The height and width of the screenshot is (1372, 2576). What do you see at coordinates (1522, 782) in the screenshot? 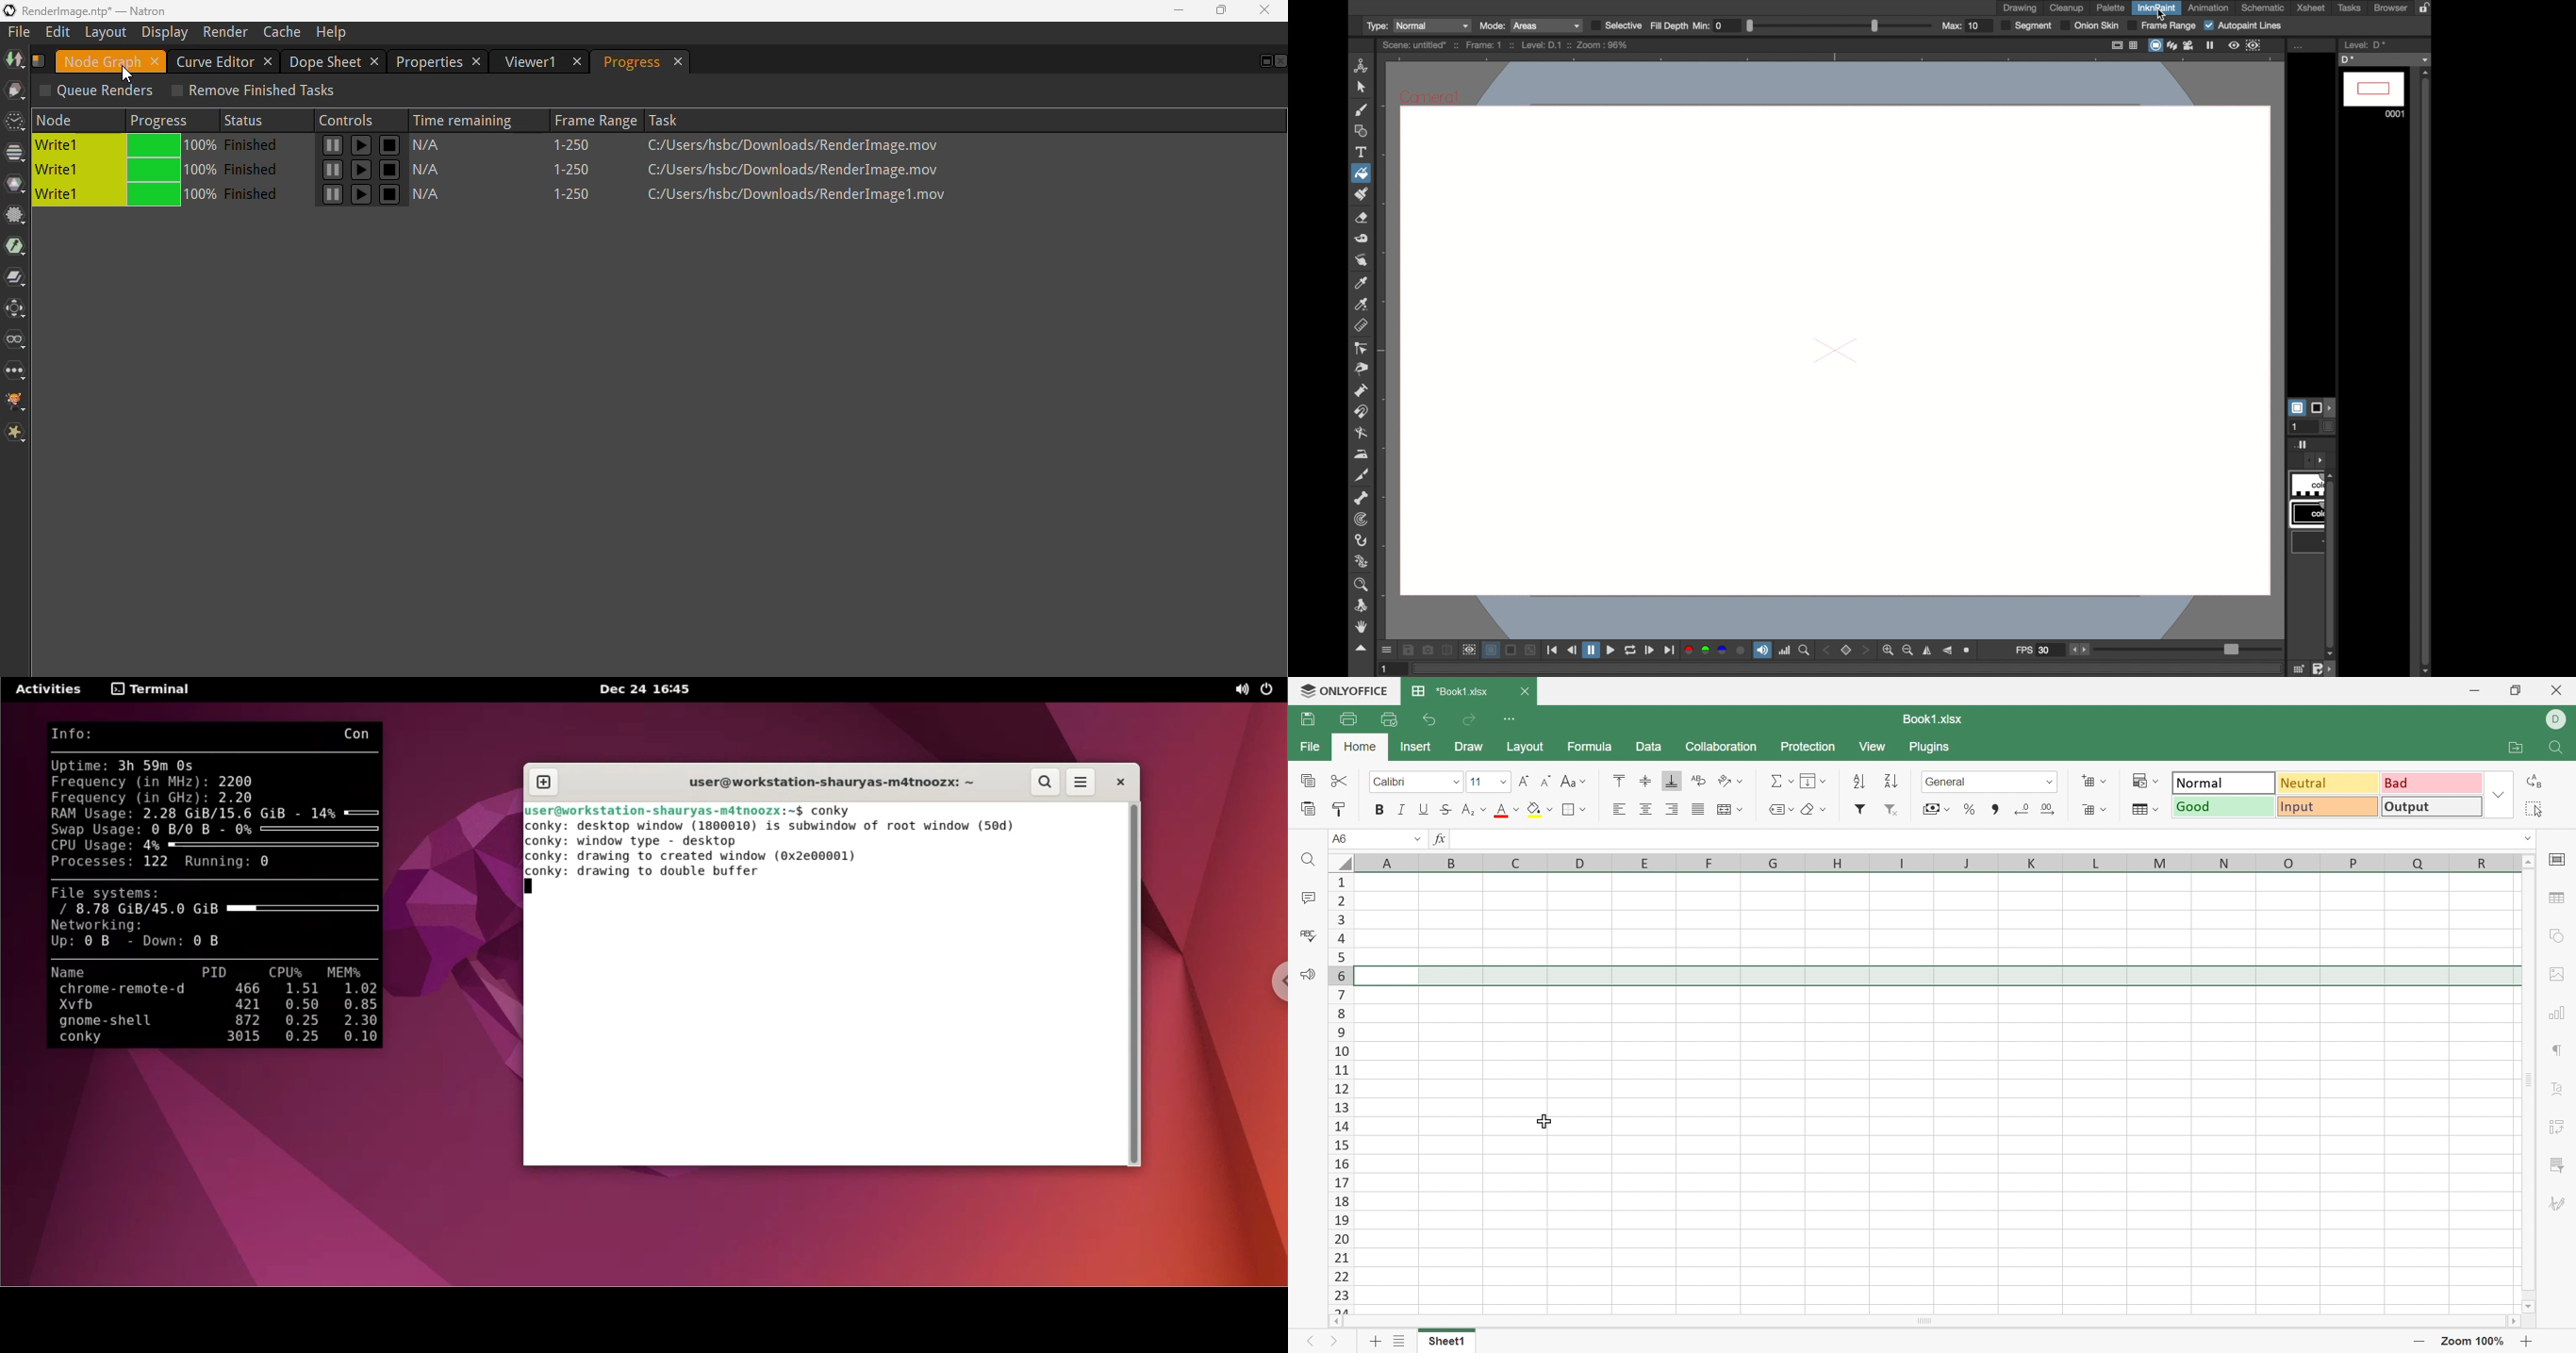
I see `Increment font size` at bounding box center [1522, 782].